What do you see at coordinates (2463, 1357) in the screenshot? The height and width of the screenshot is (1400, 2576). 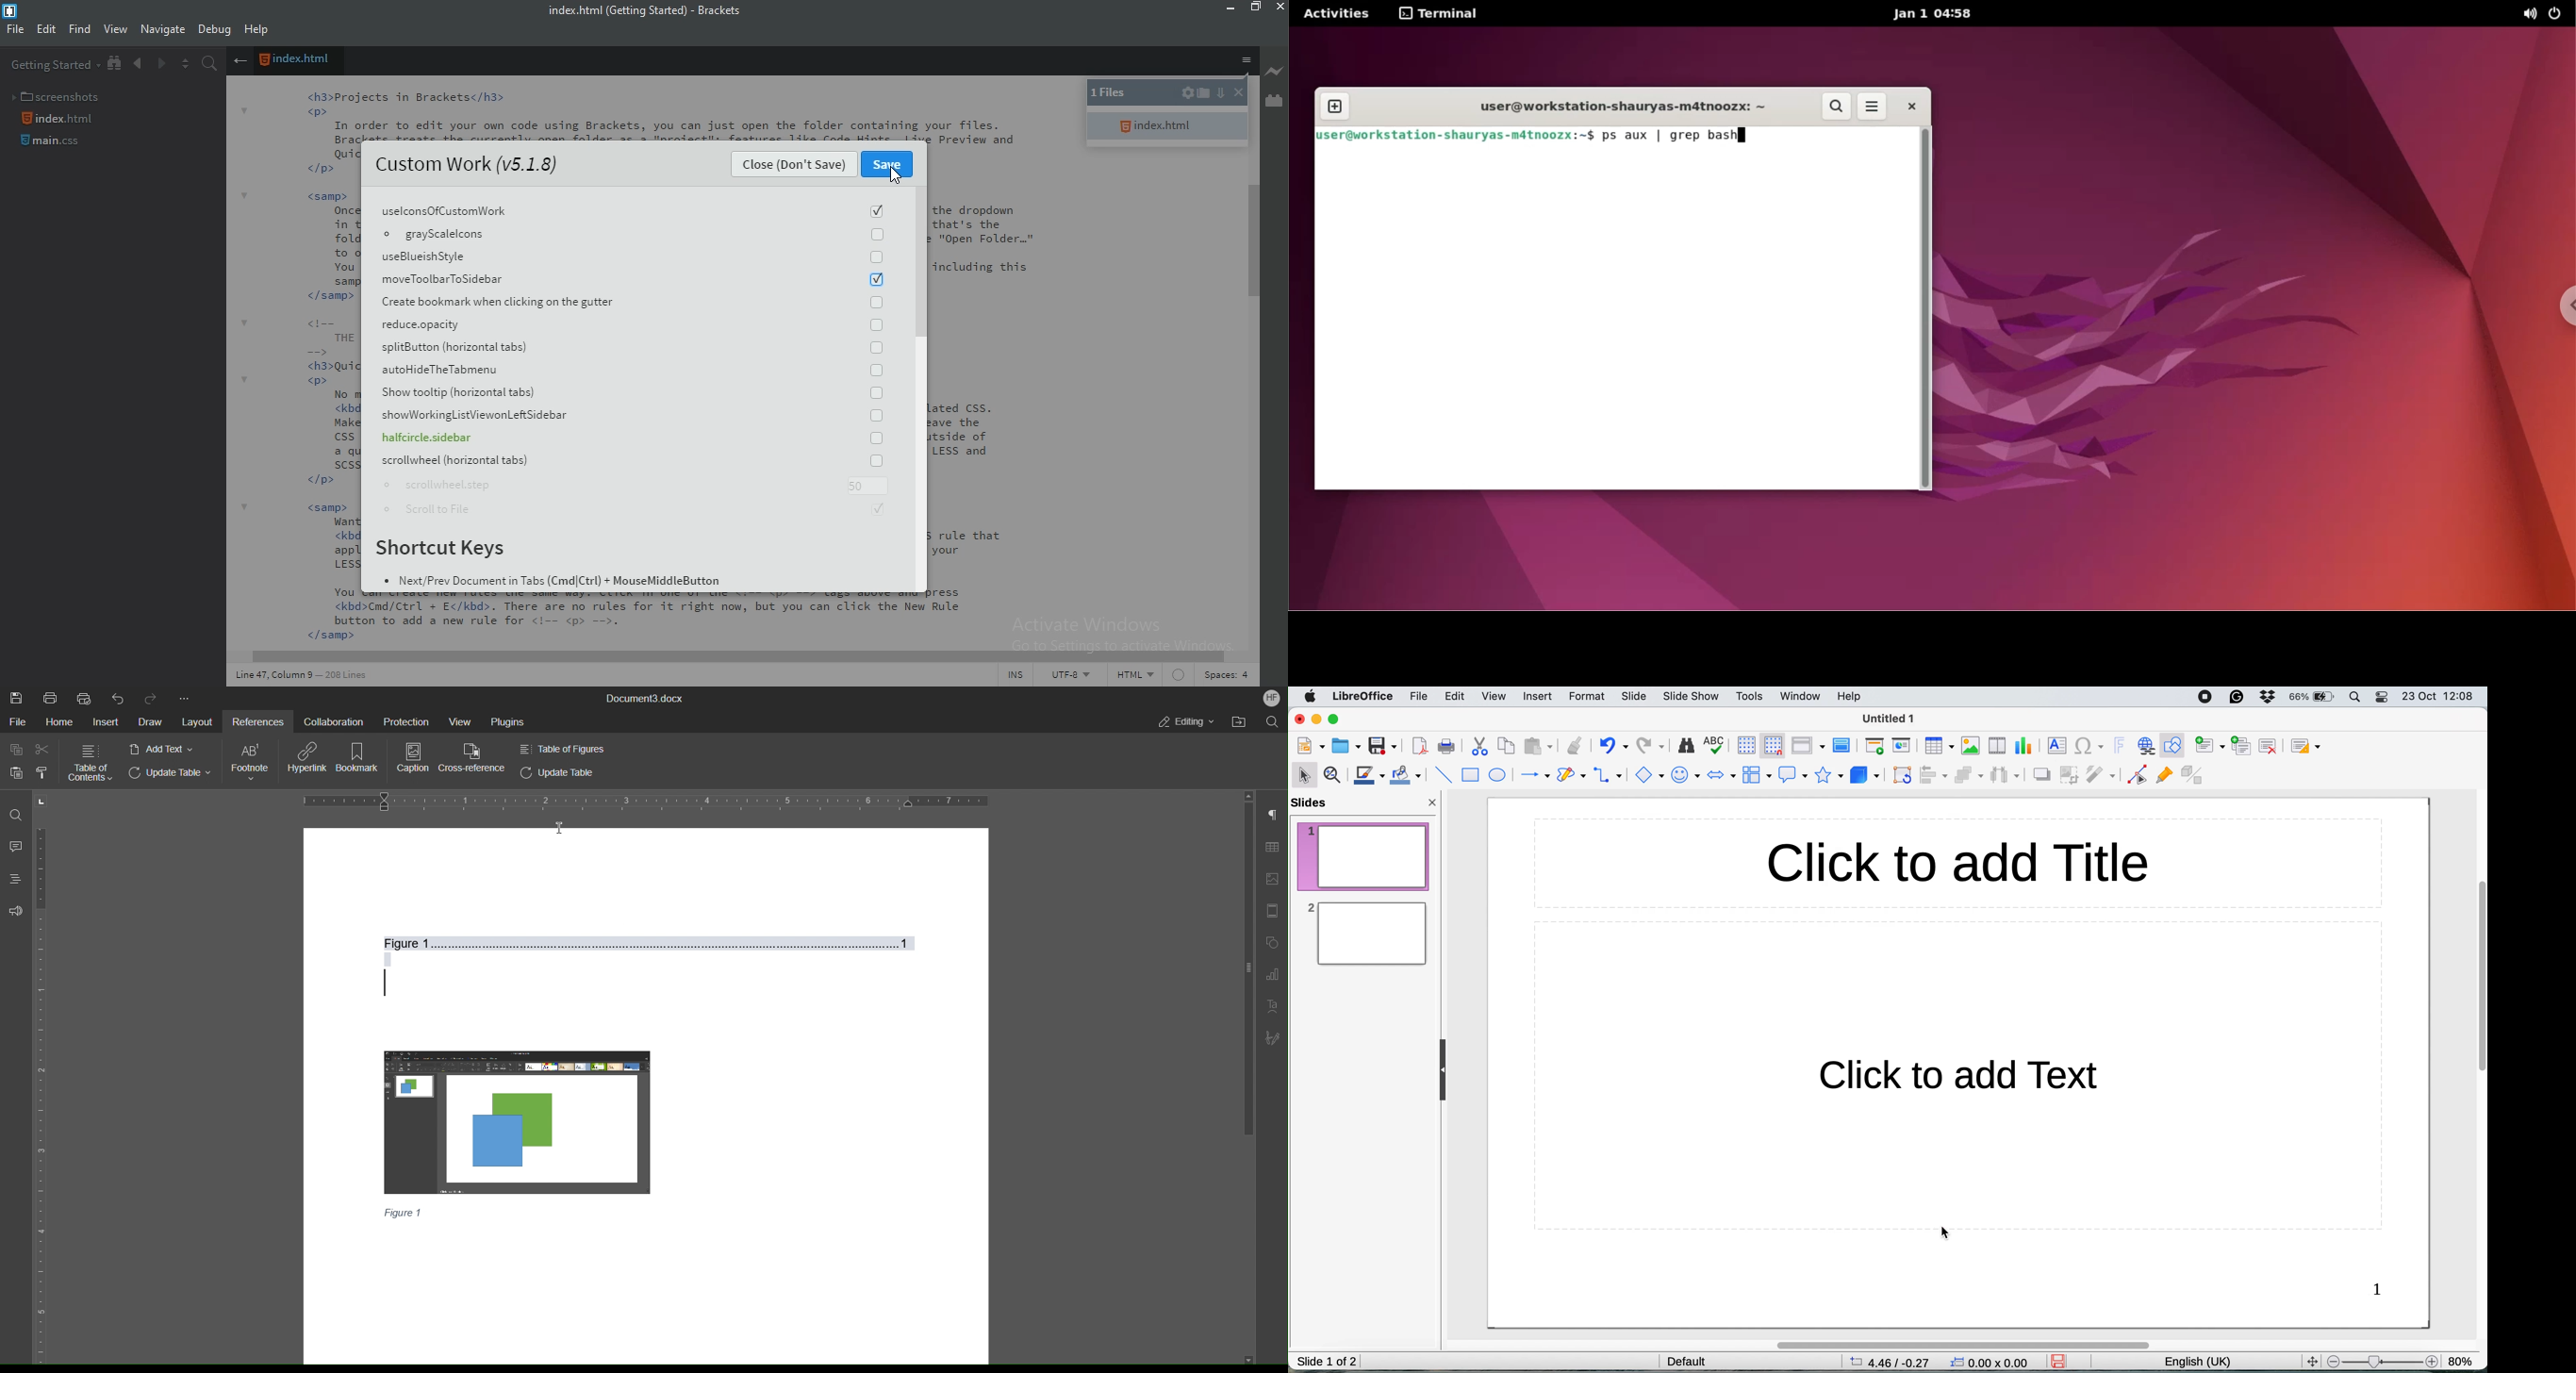 I see `zoom factor` at bounding box center [2463, 1357].